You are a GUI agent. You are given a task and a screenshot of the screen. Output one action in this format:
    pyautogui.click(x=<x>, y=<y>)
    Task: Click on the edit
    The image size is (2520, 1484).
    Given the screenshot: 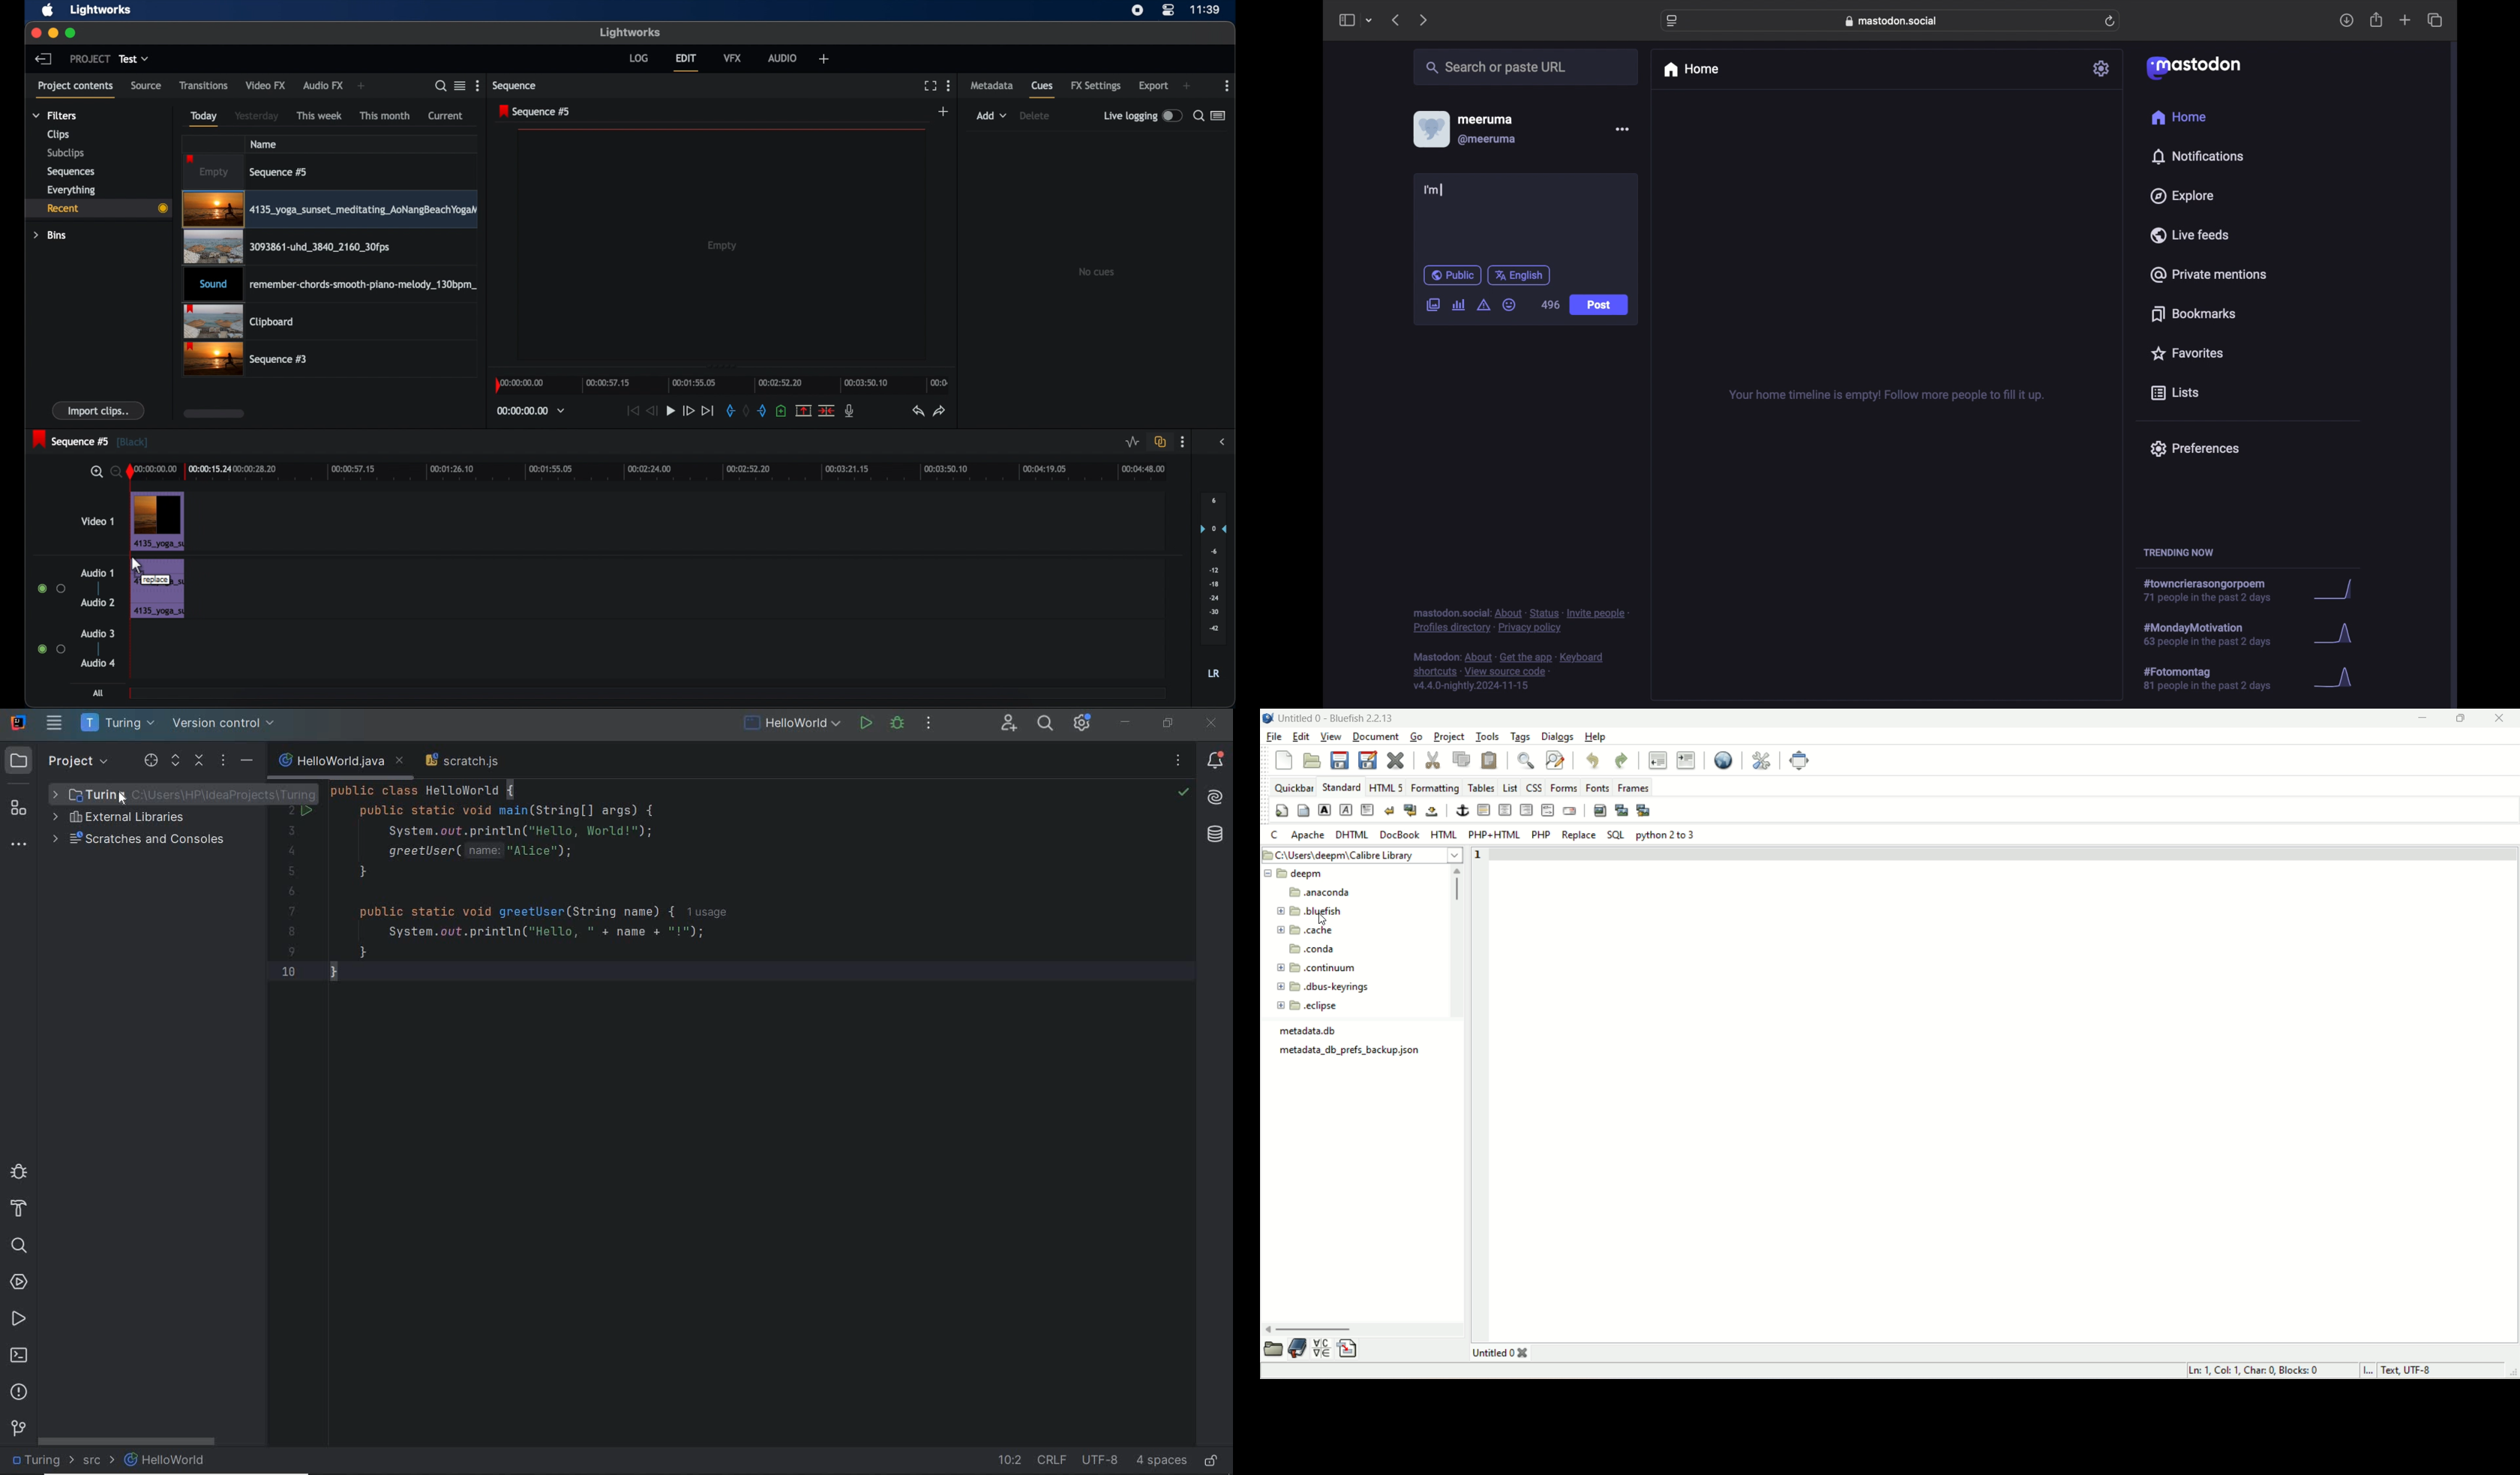 What is the action you would take?
    pyautogui.click(x=686, y=62)
    